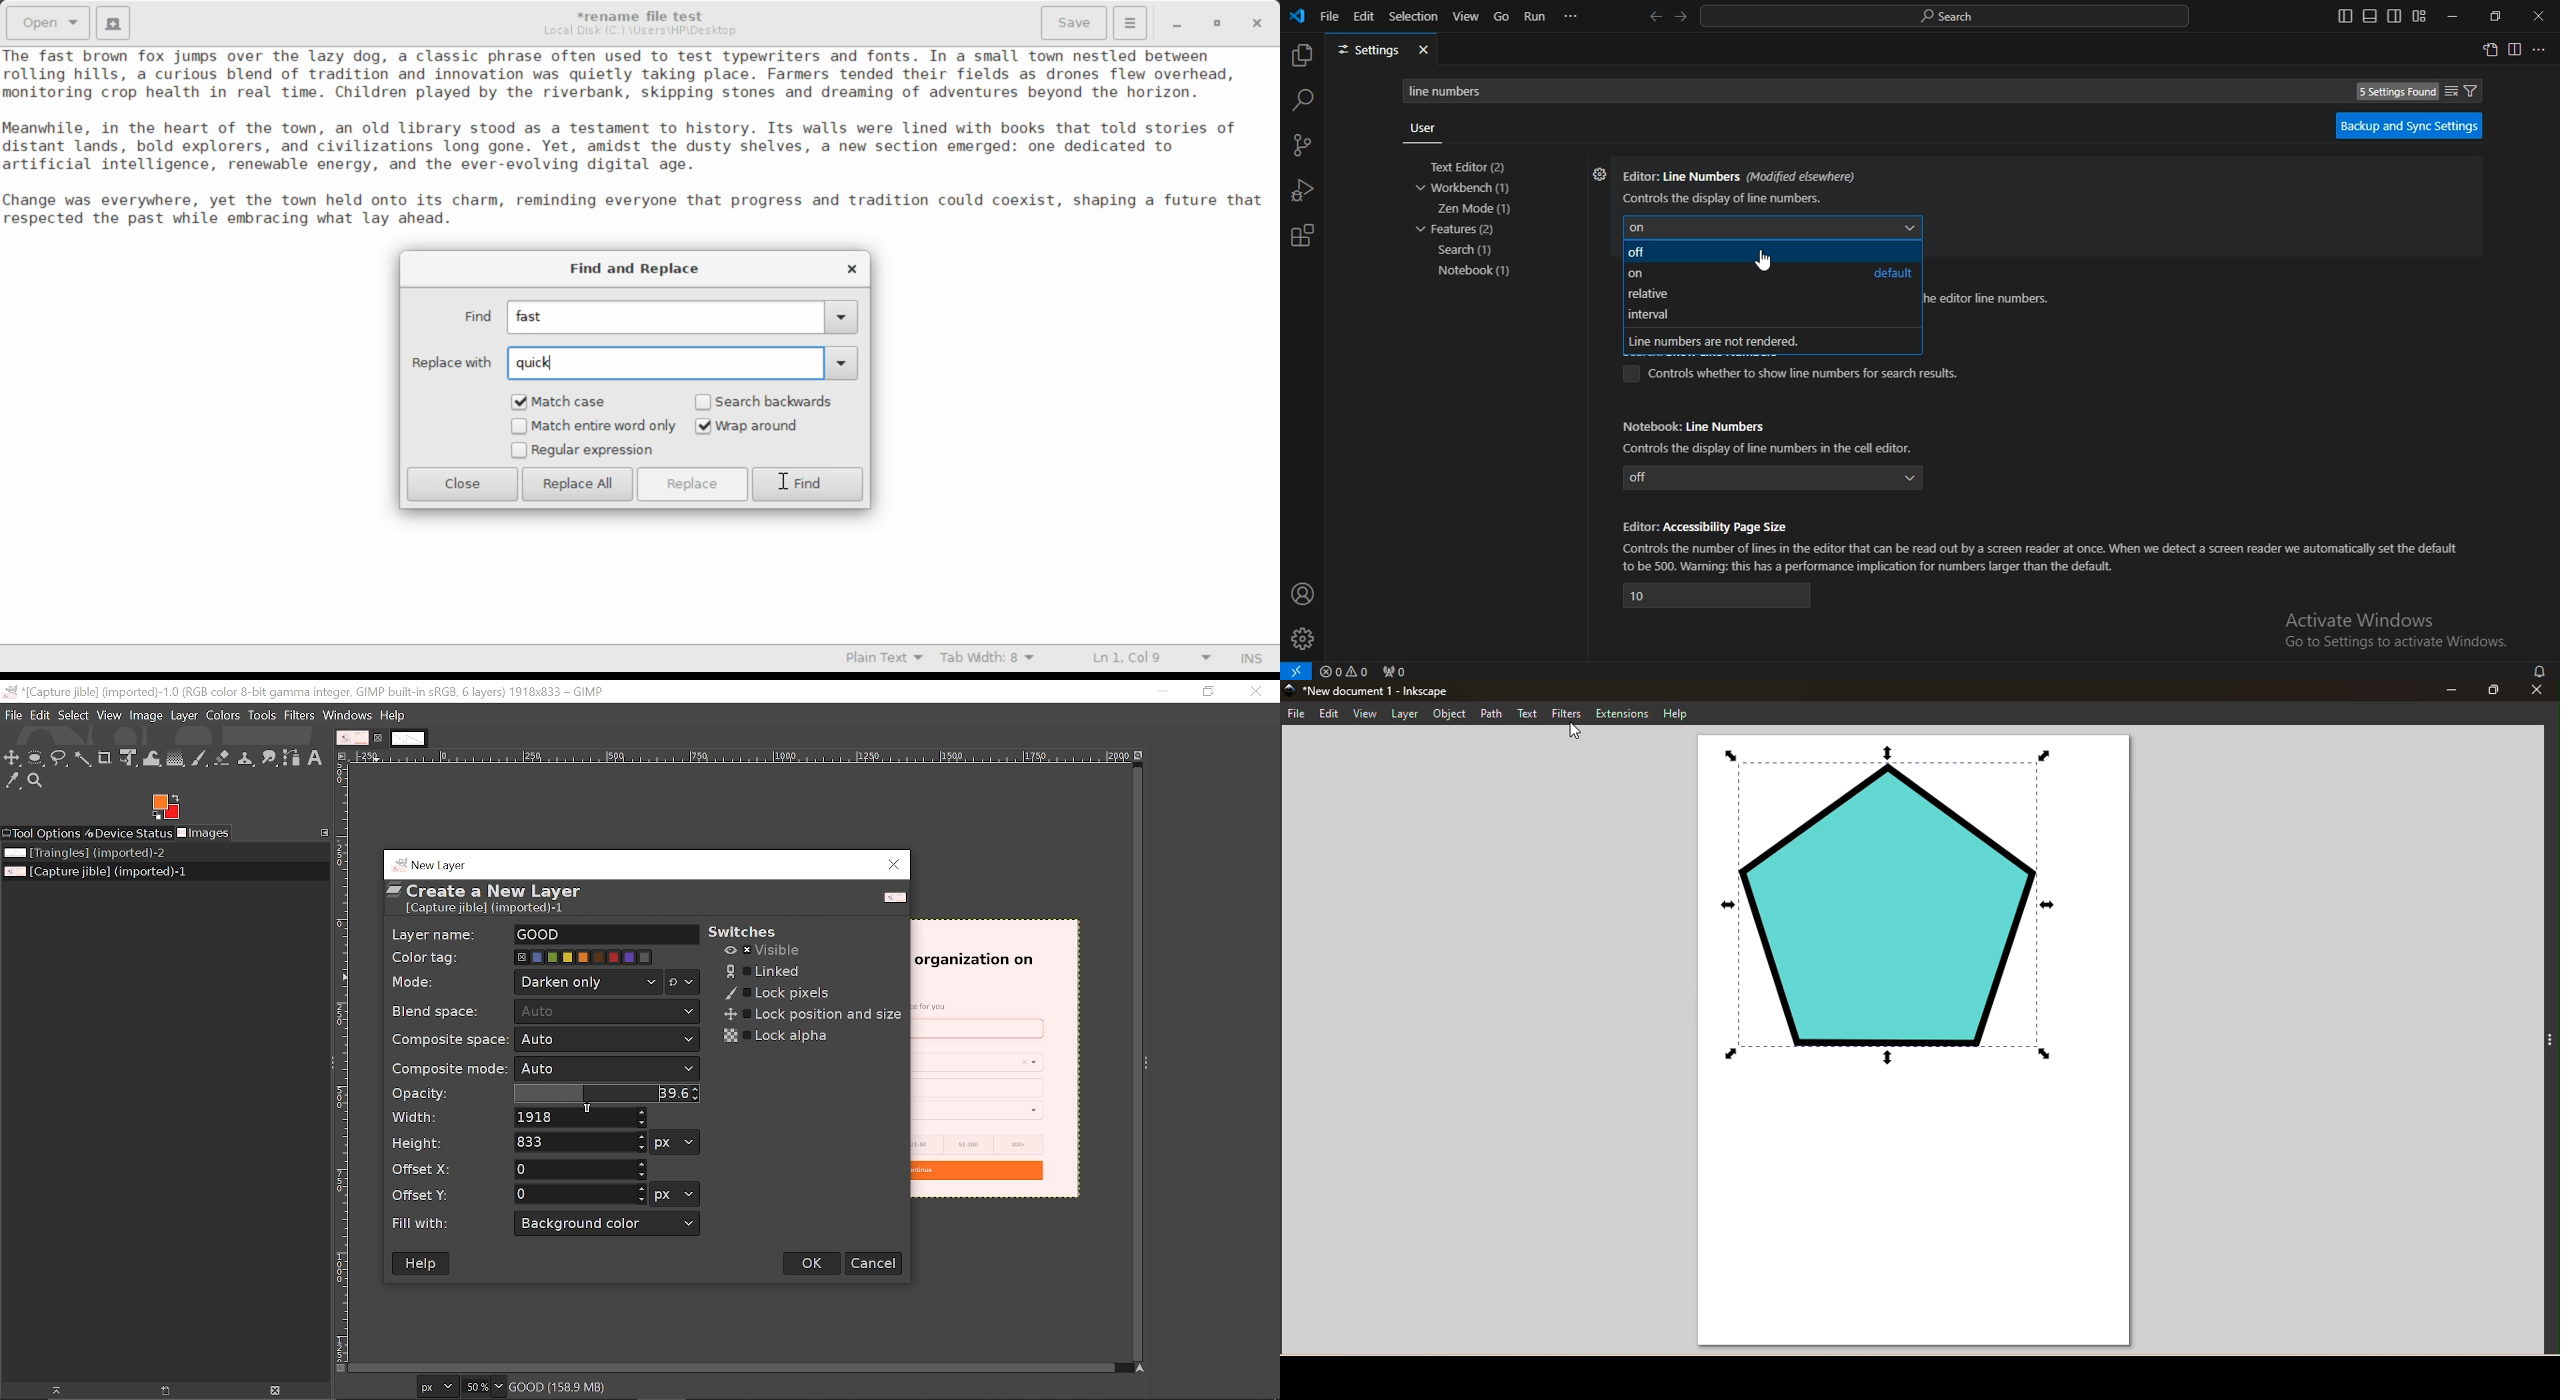 This screenshot has width=2576, height=1400. What do you see at coordinates (589, 982) in the screenshot?
I see `Mode` at bounding box center [589, 982].